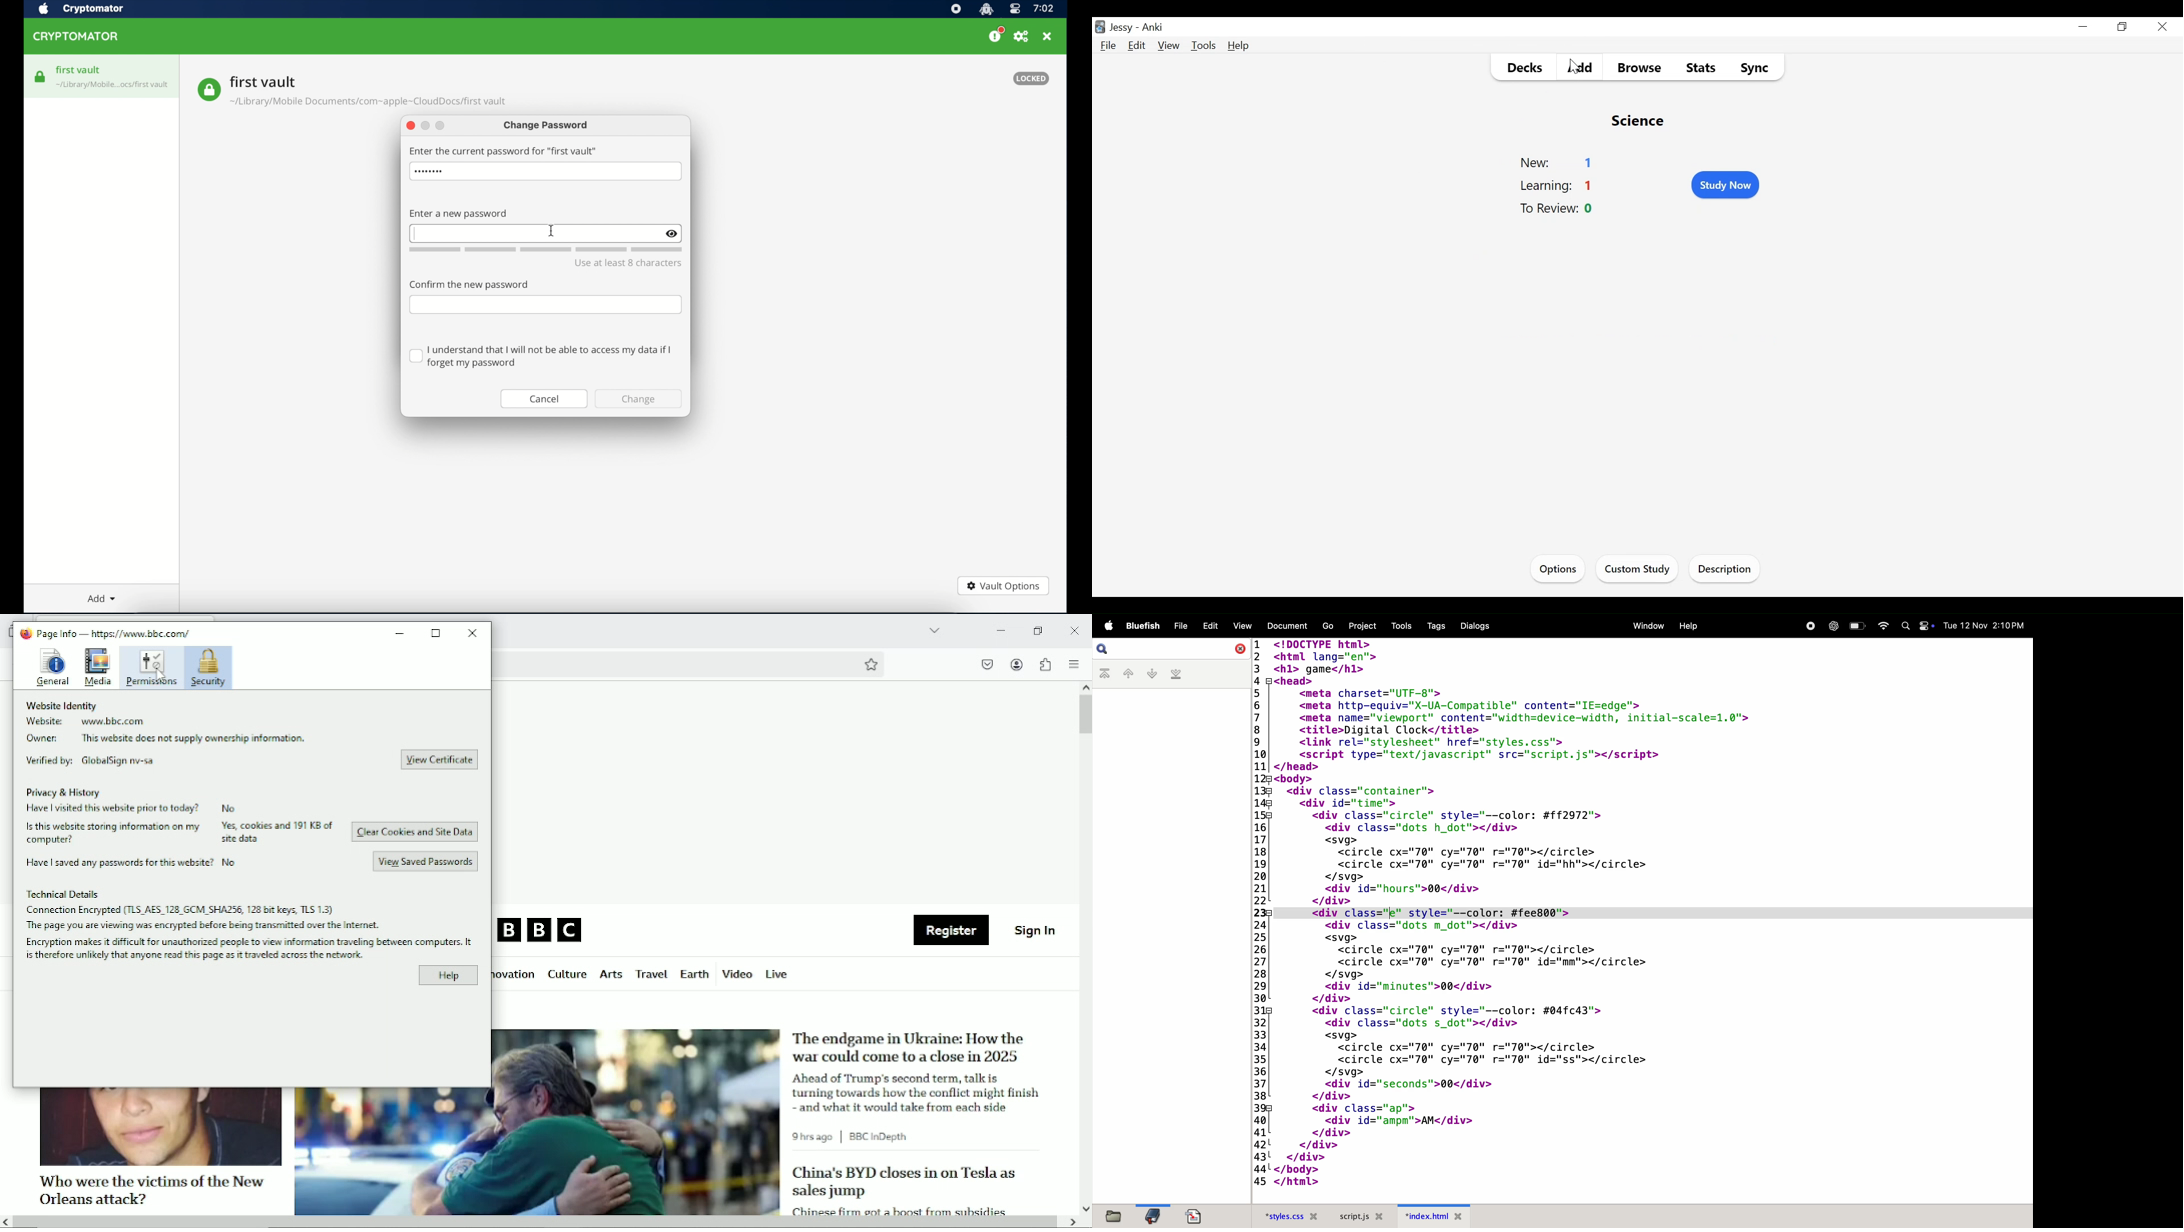  What do you see at coordinates (1558, 209) in the screenshot?
I see `To Review Count` at bounding box center [1558, 209].